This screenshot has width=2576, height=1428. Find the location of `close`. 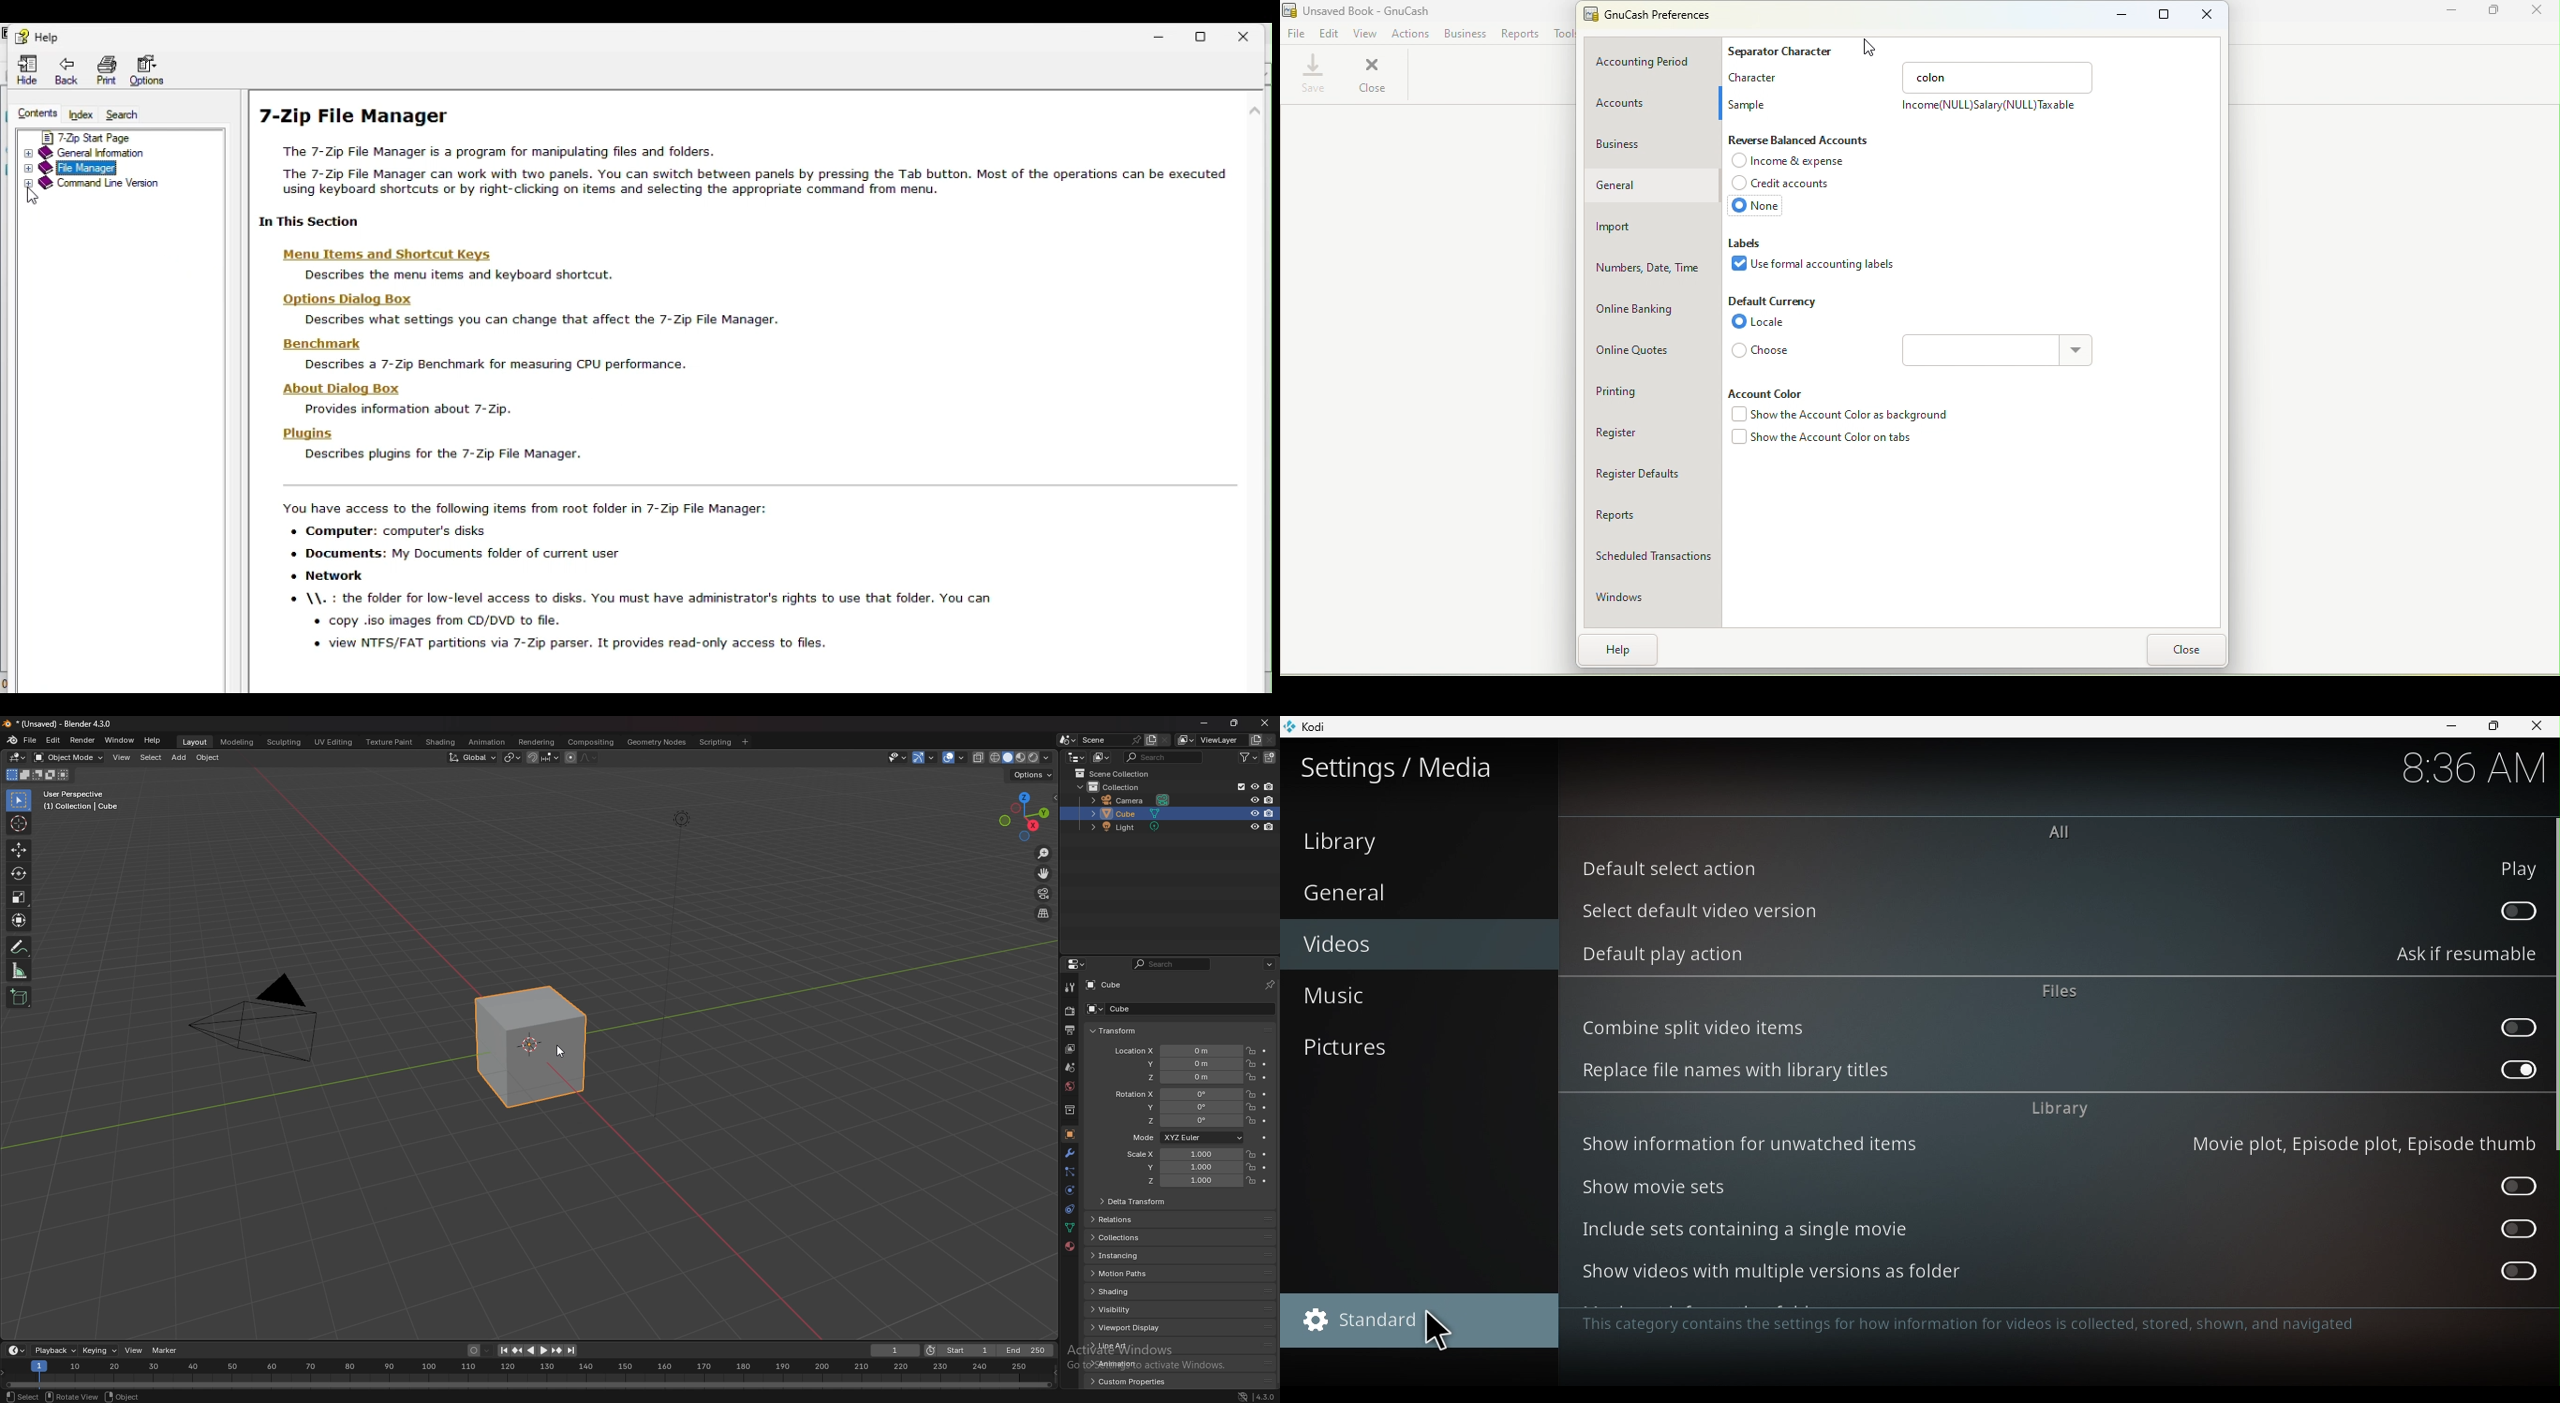

close is located at coordinates (1263, 724).